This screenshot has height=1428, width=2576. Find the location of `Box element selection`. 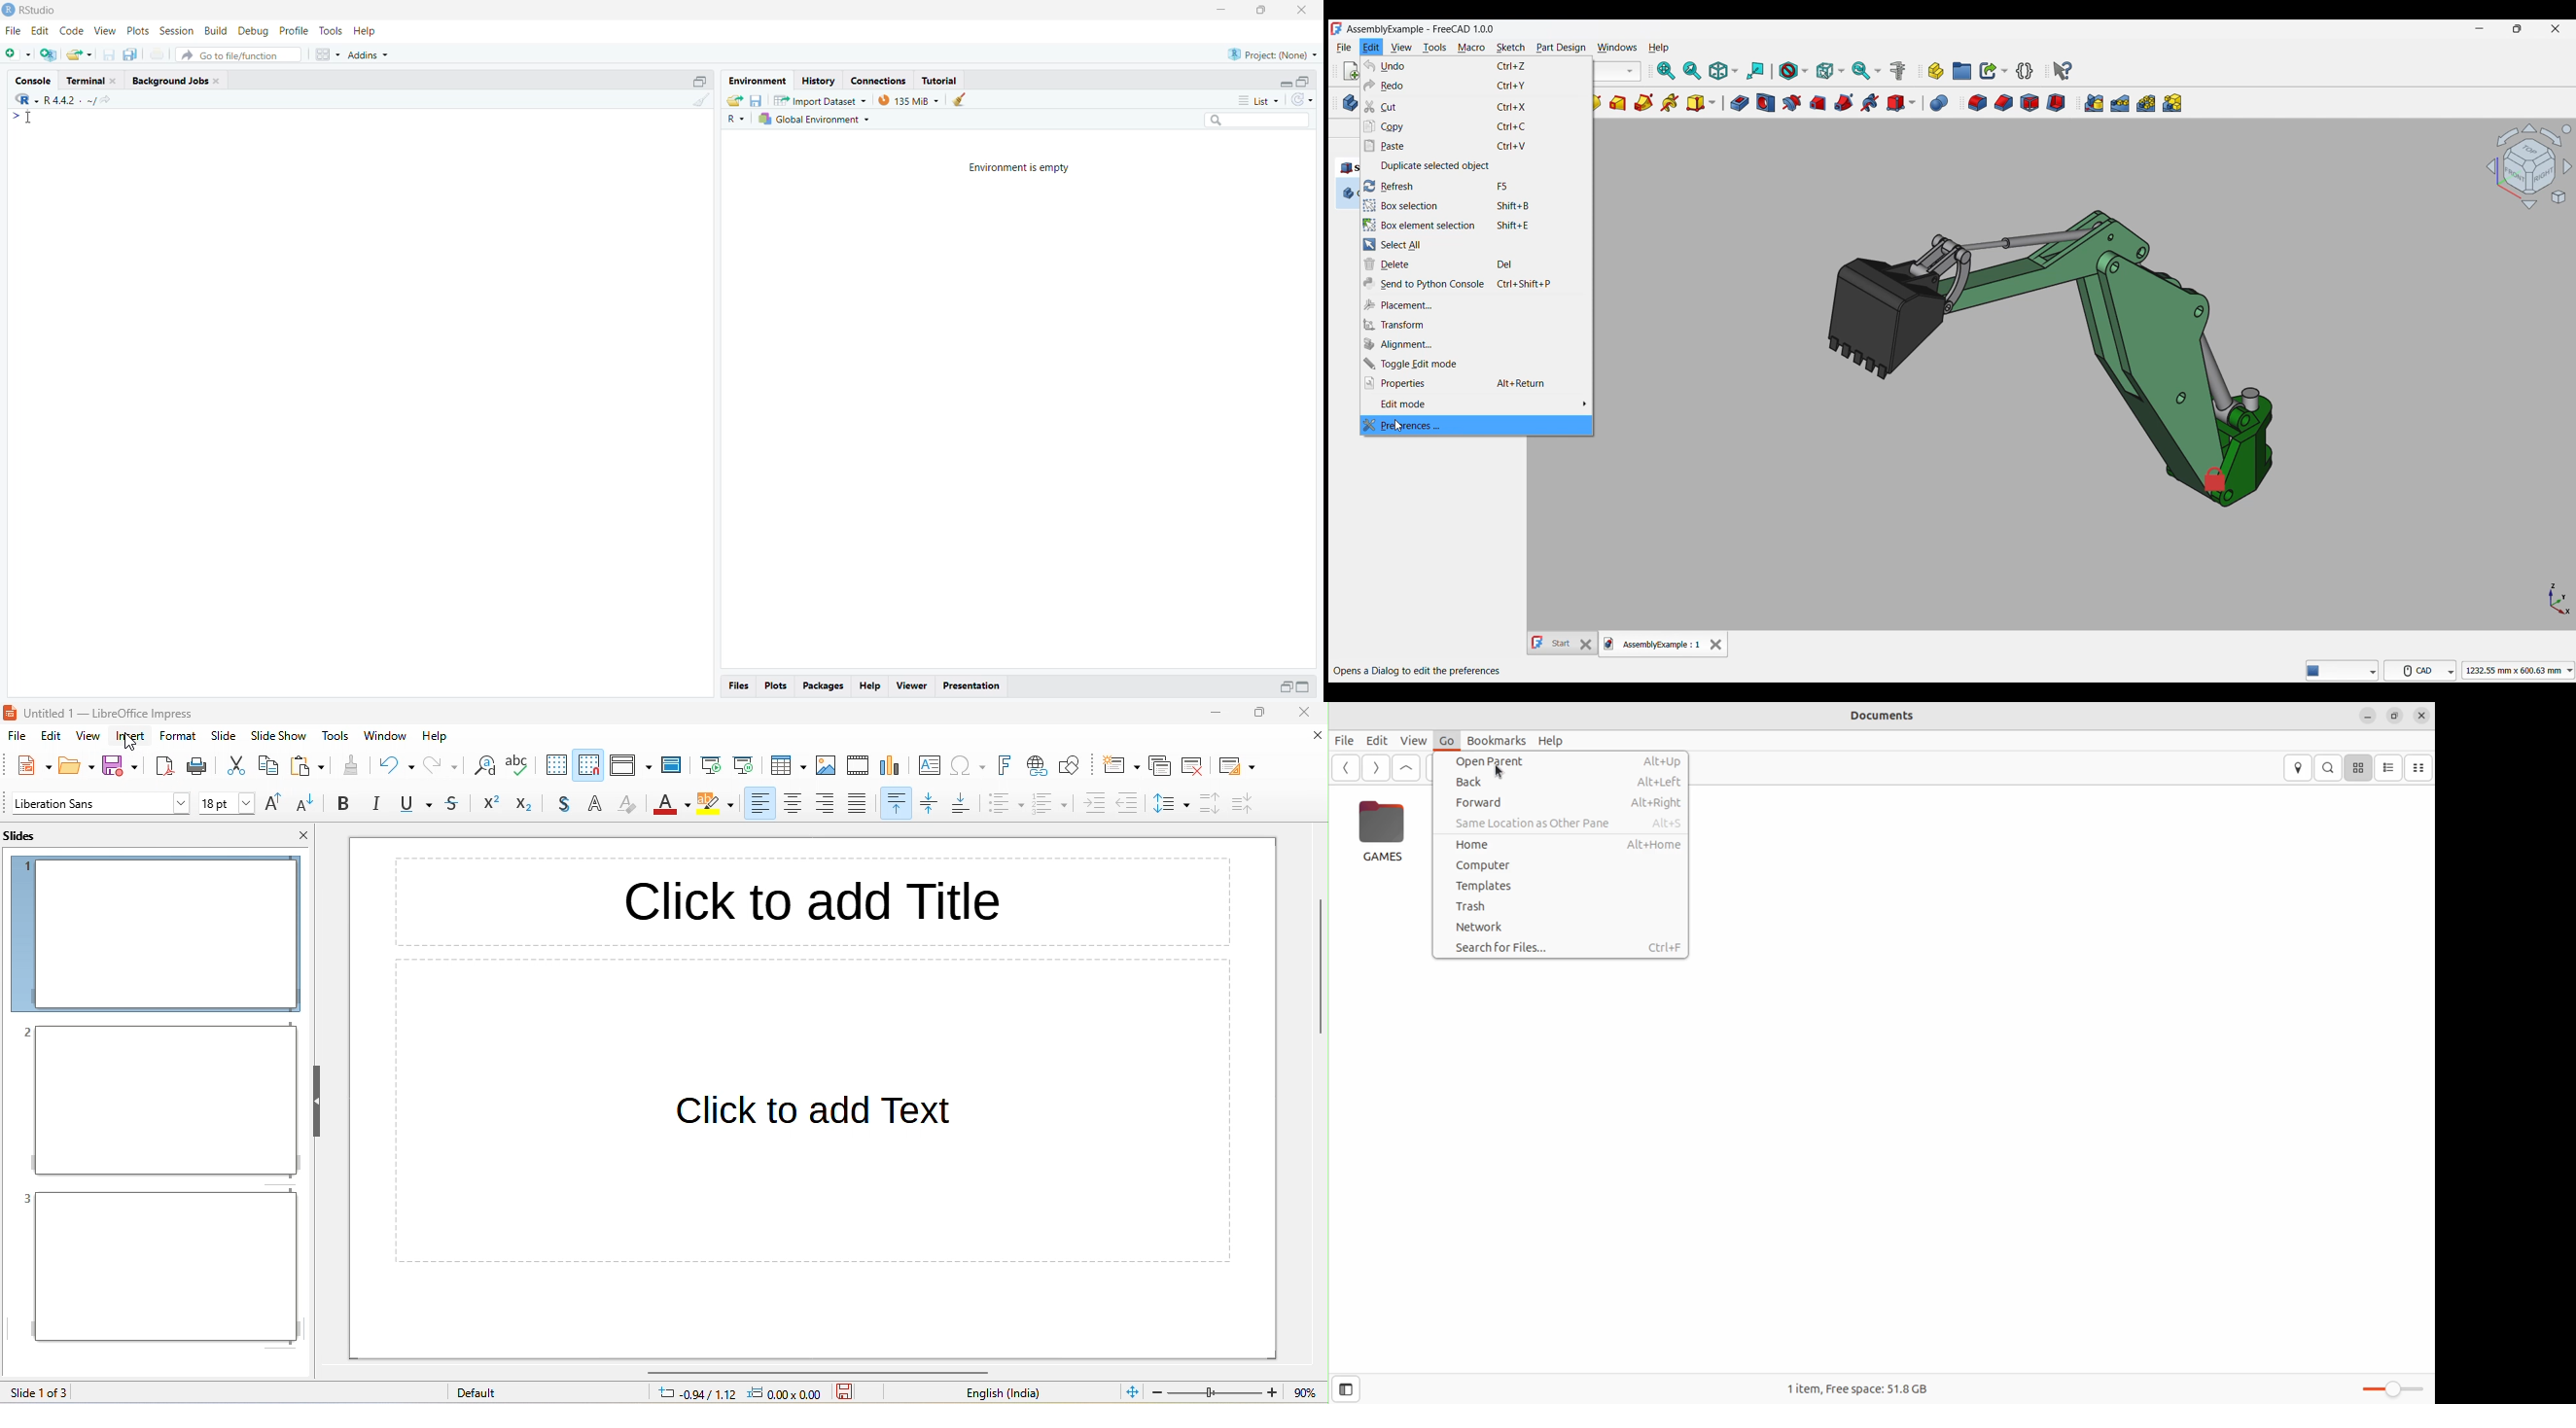

Box element selection is located at coordinates (1475, 224).